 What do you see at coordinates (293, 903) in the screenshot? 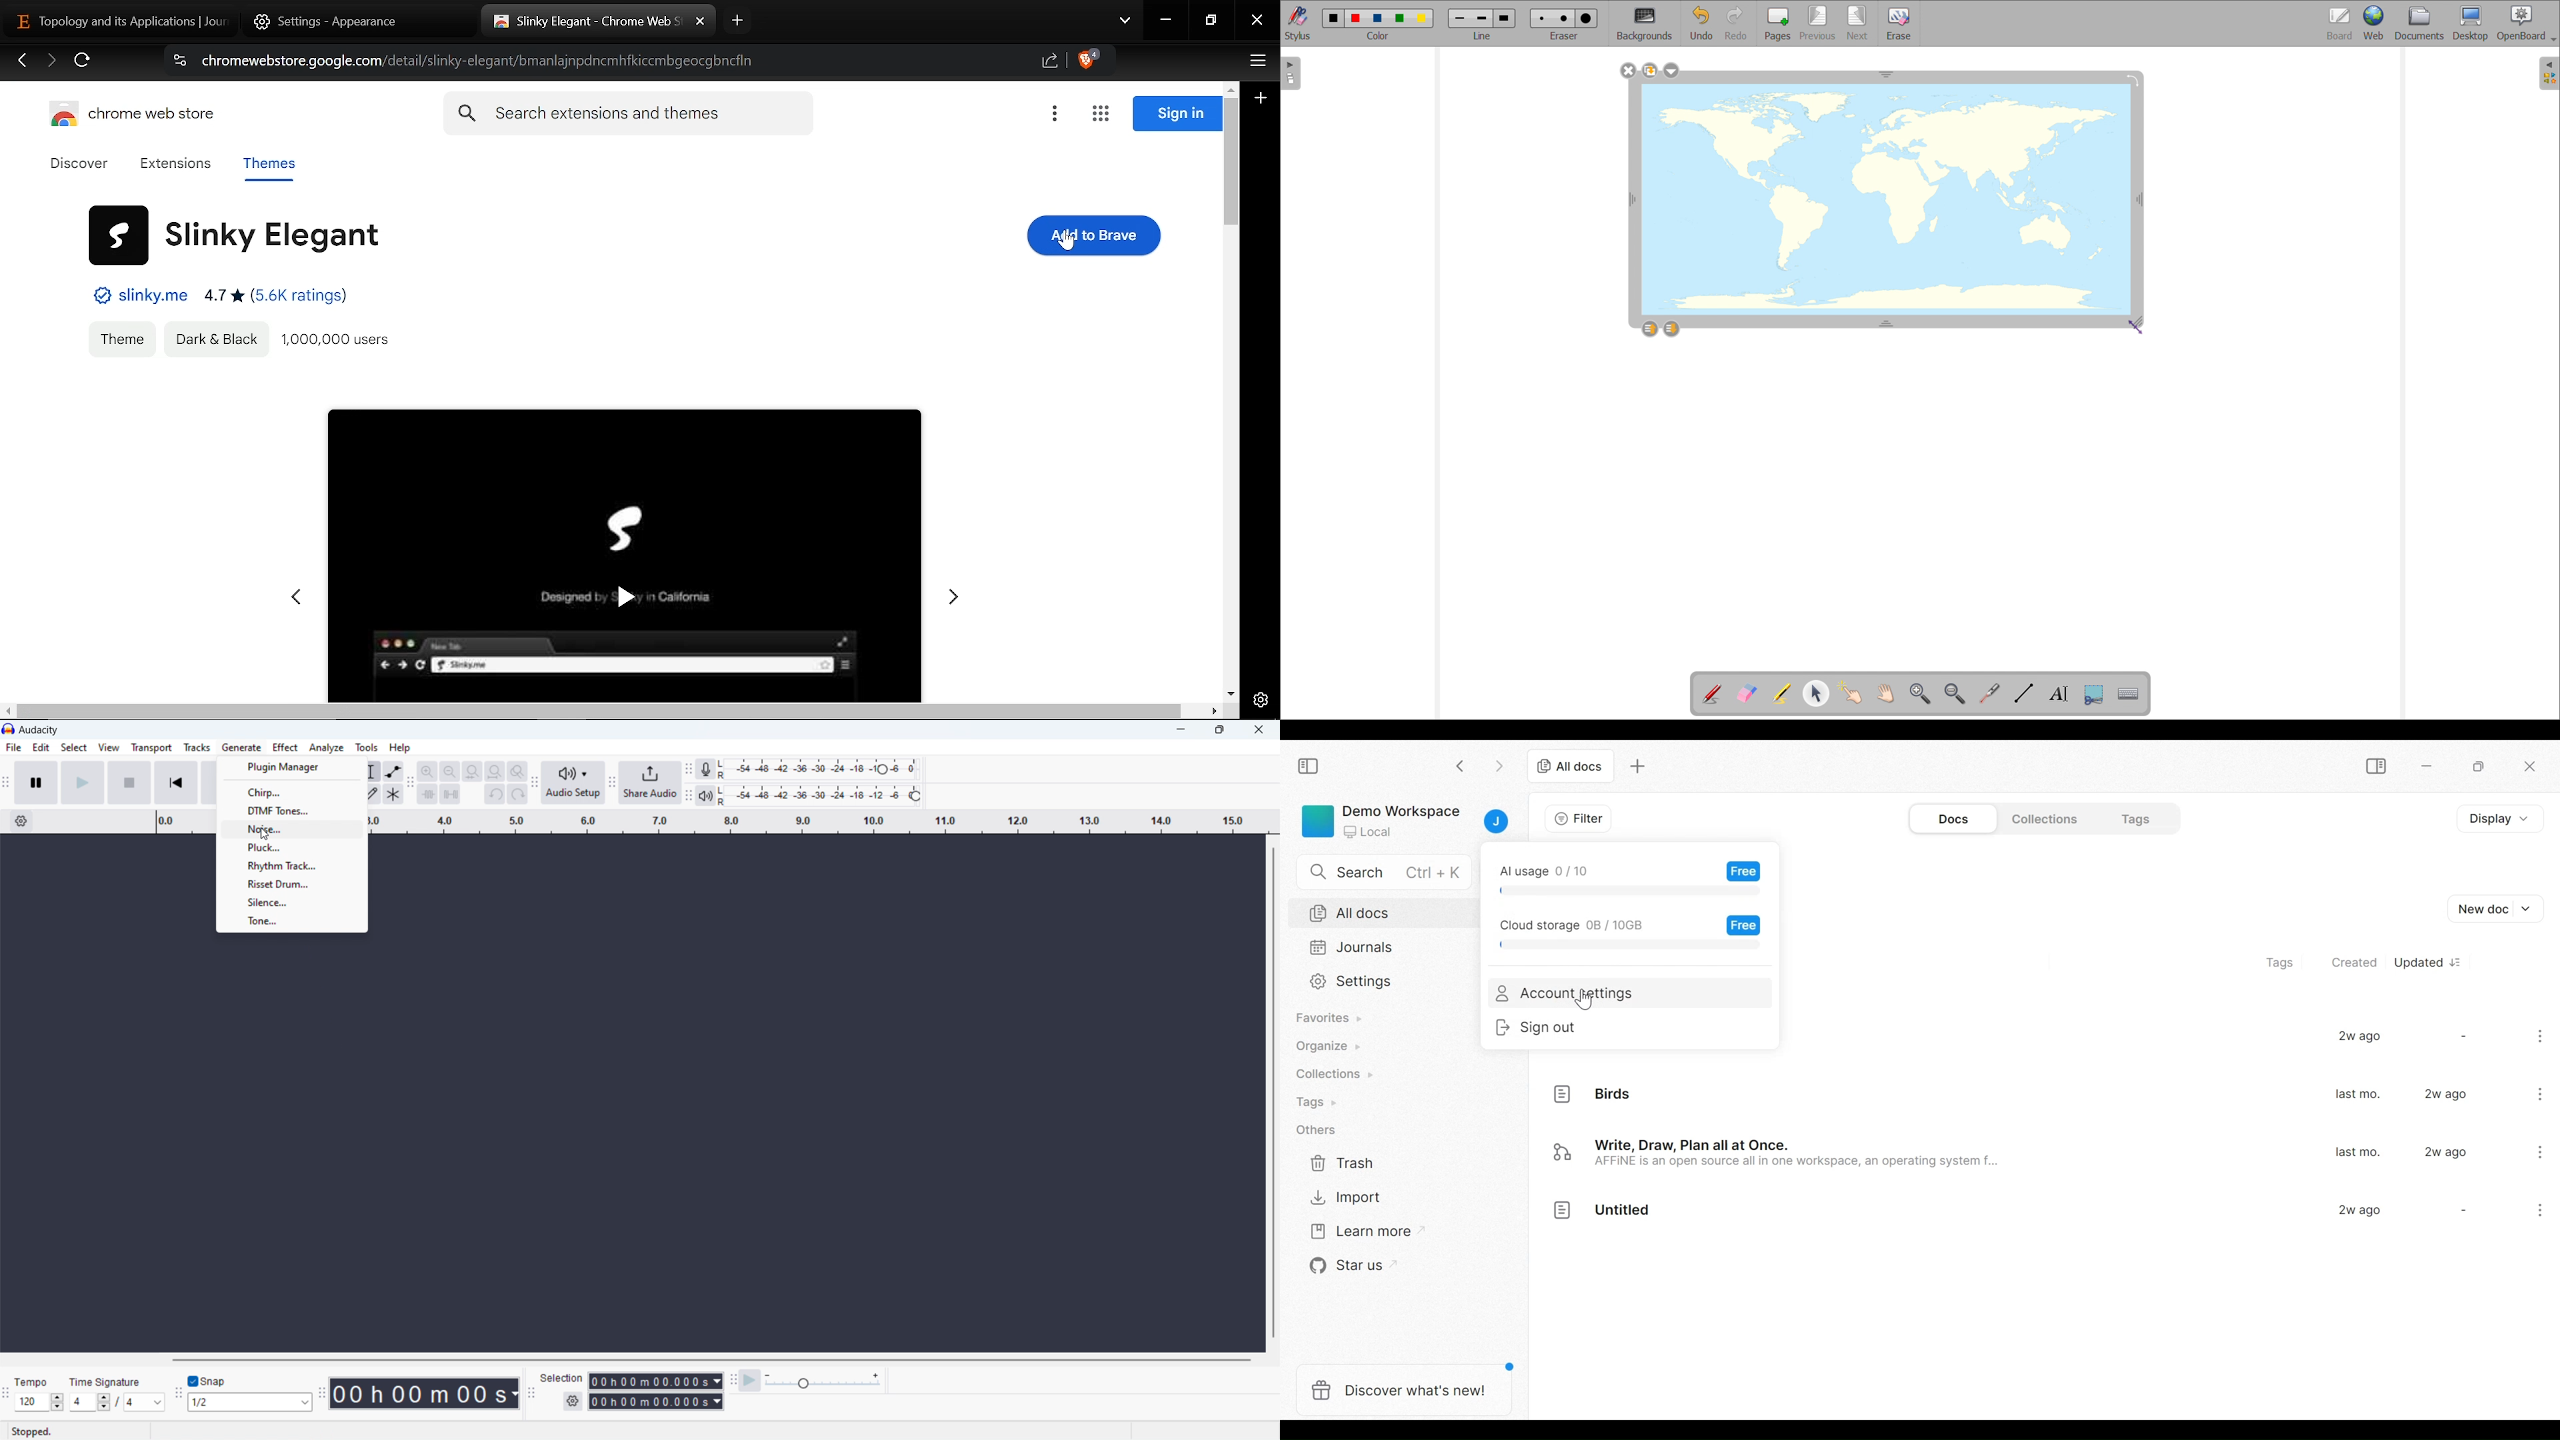
I see `silence` at bounding box center [293, 903].